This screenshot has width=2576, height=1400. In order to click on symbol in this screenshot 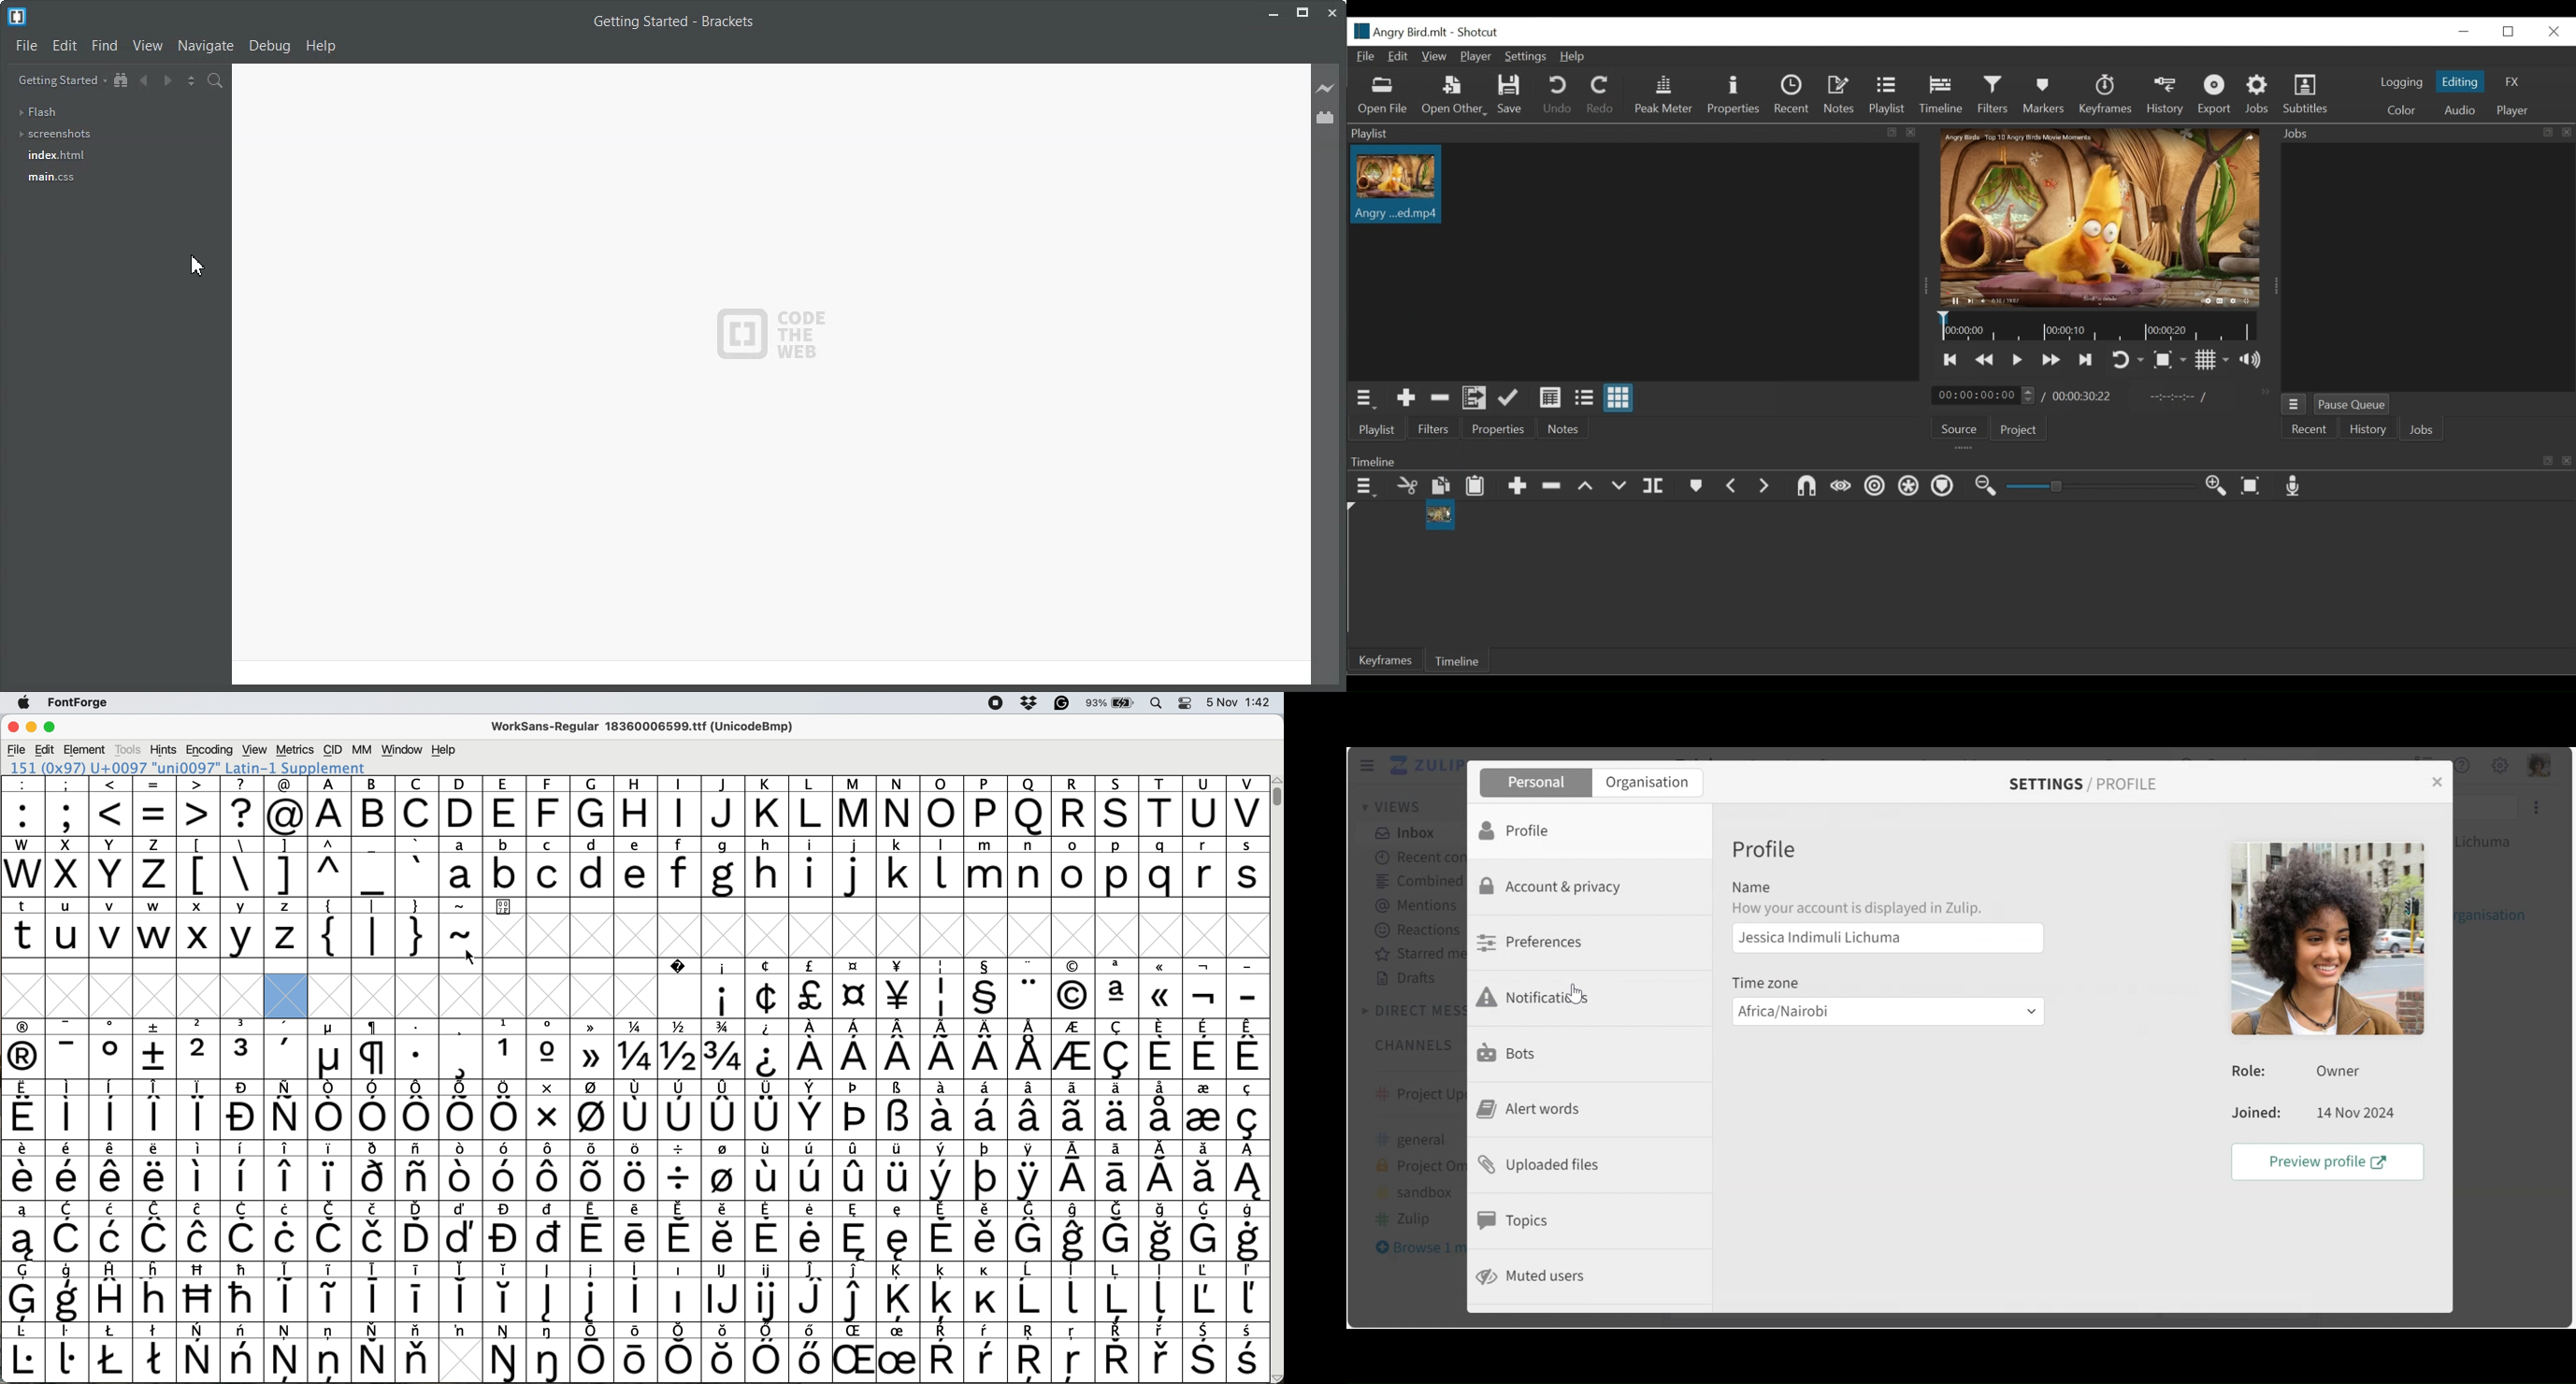, I will do `click(767, 1353)`.